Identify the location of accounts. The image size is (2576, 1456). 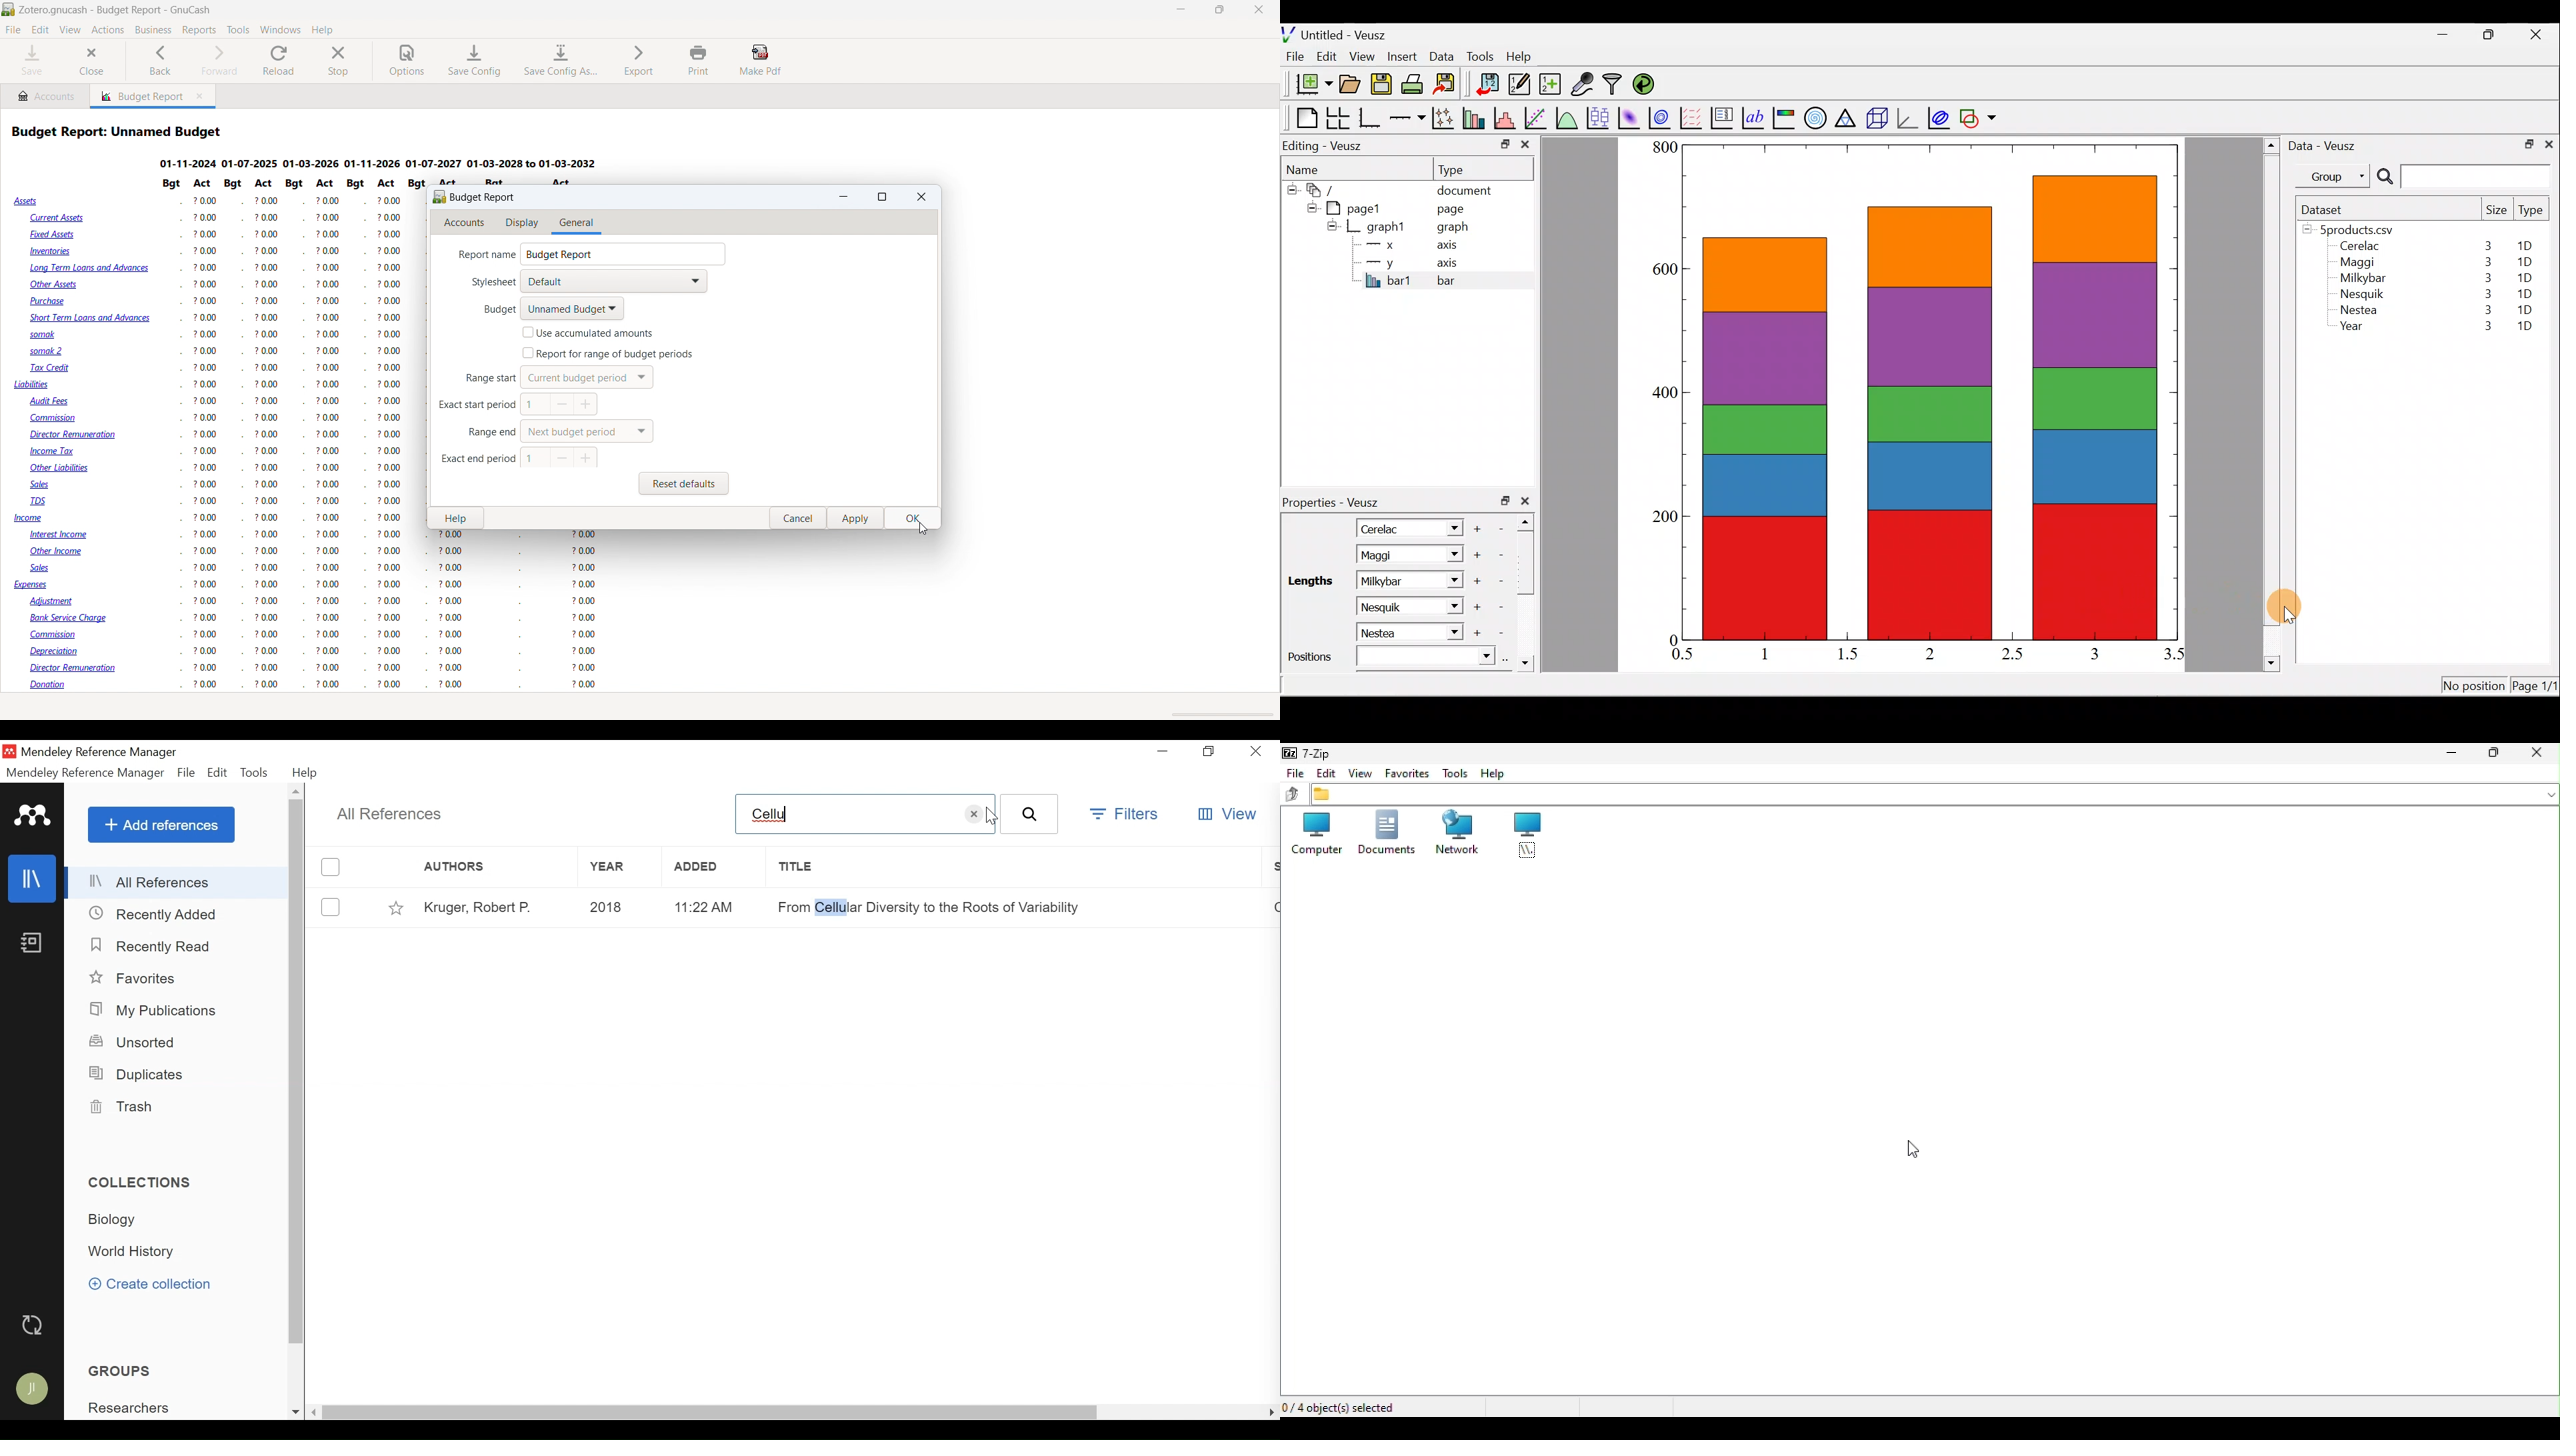
(465, 223).